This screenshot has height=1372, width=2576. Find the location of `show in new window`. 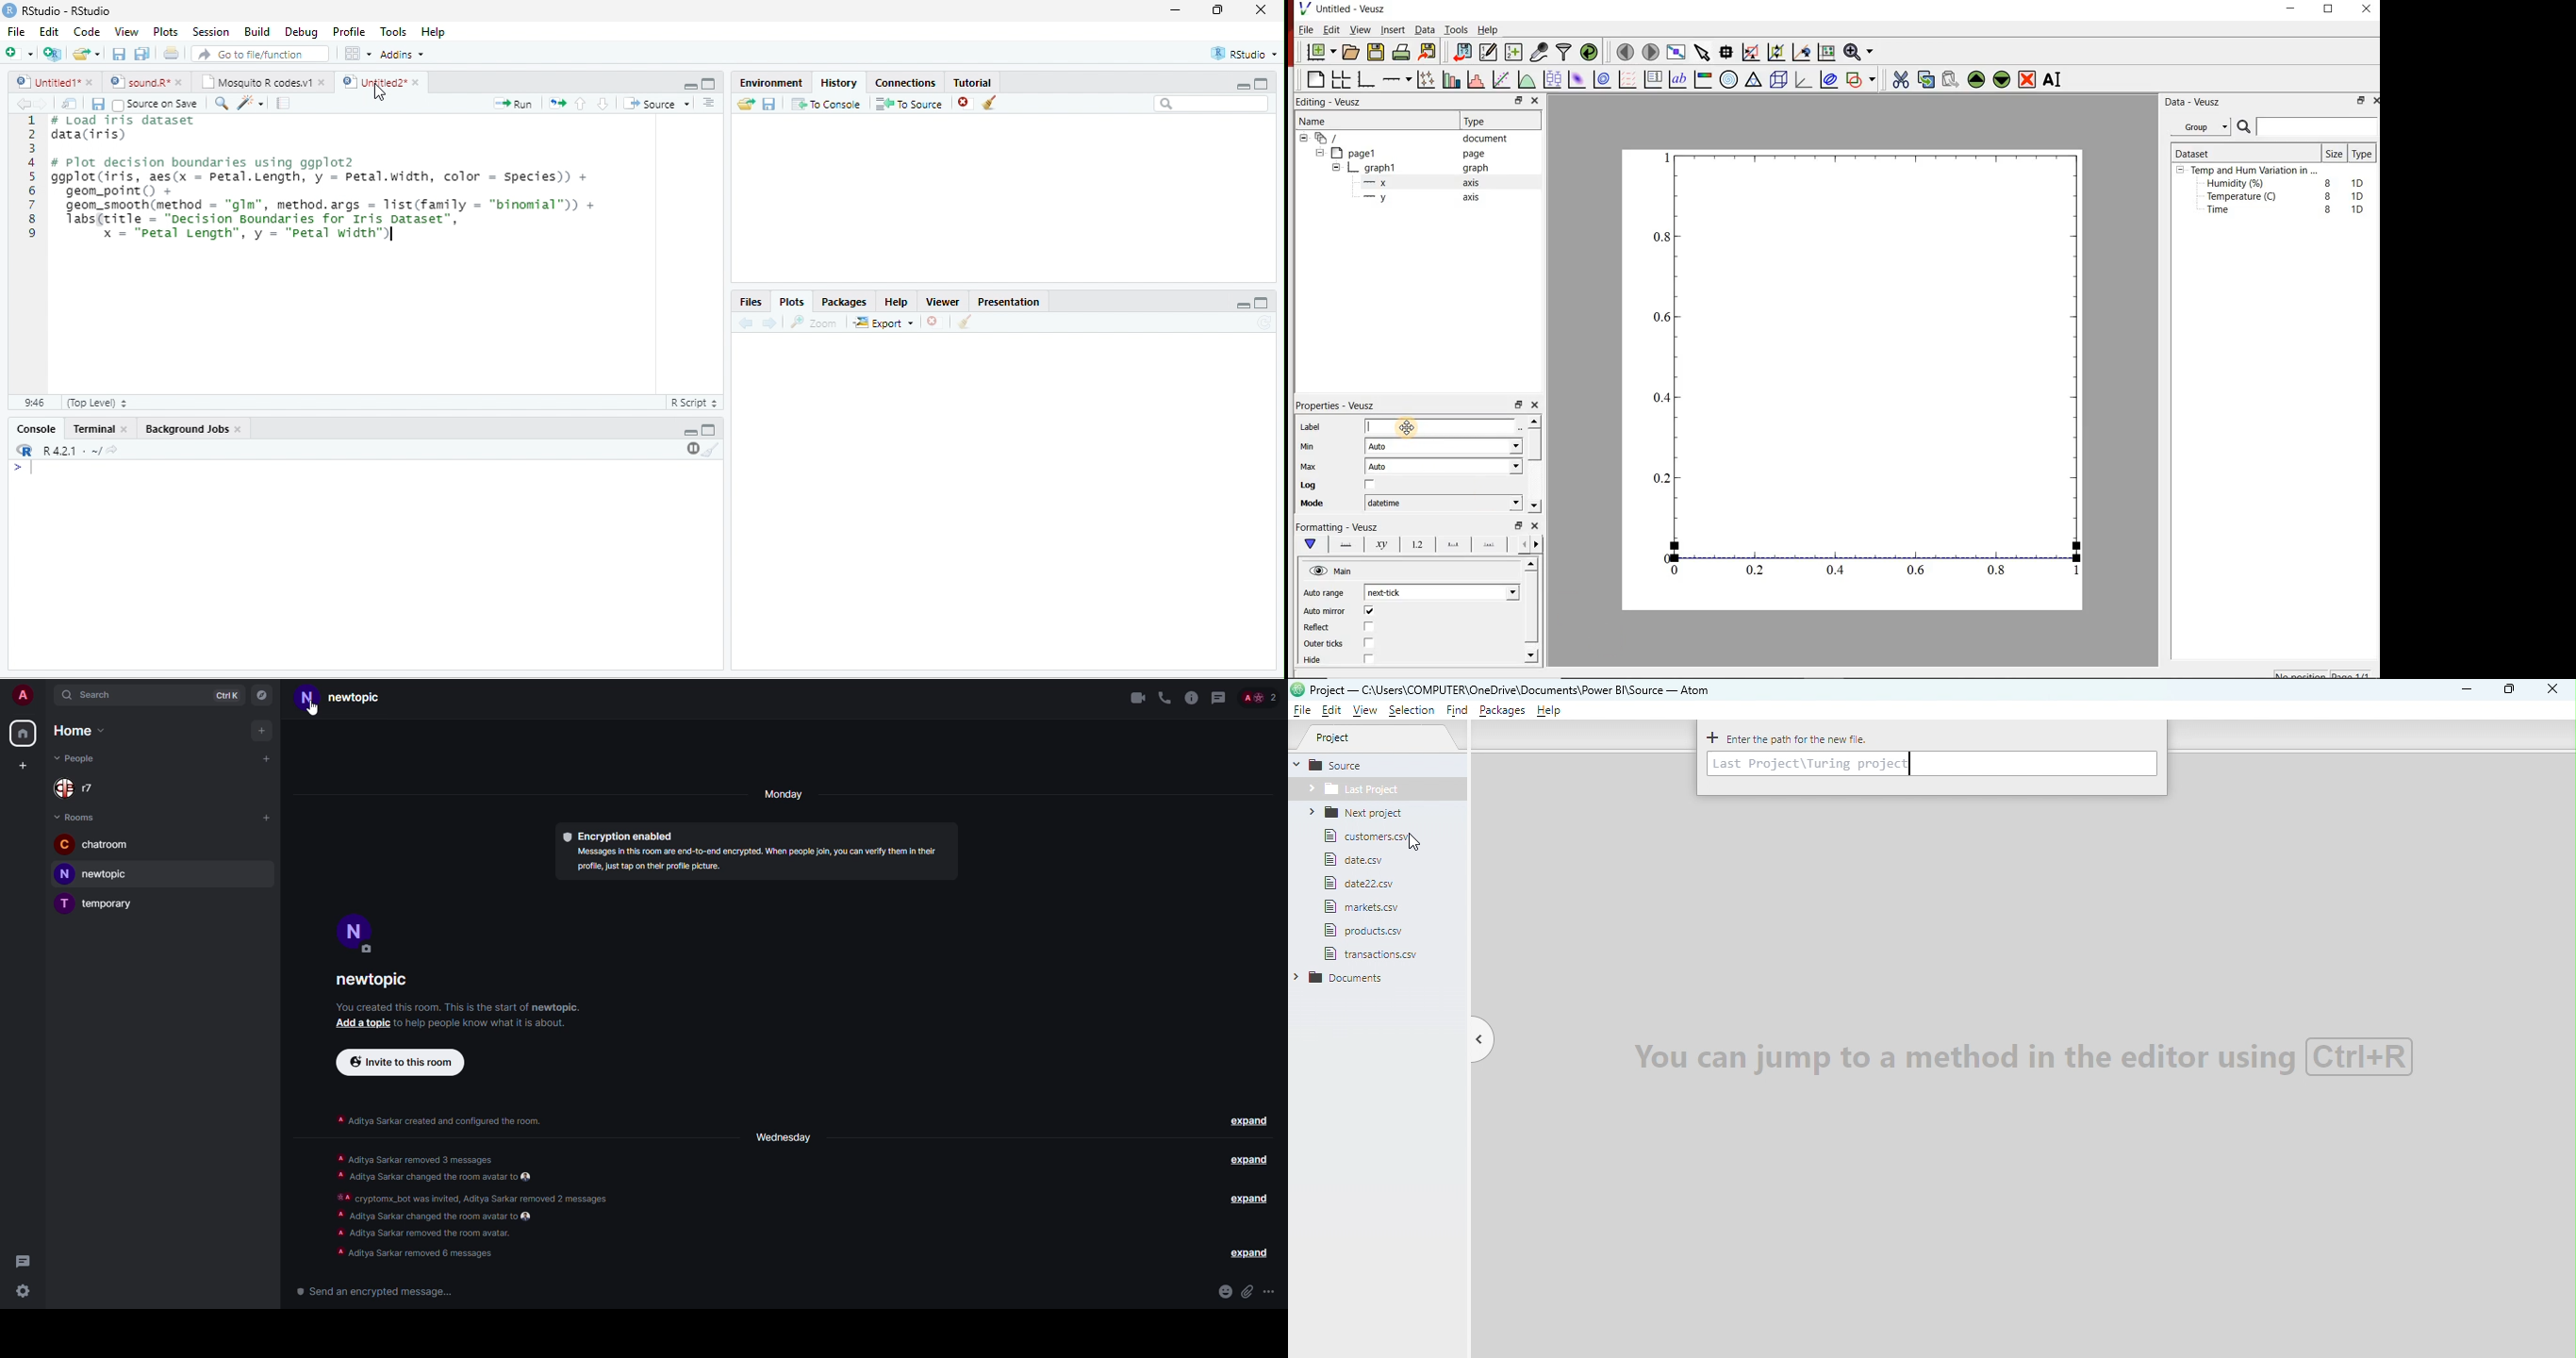

show in new window is located at coordinates (71, 103).